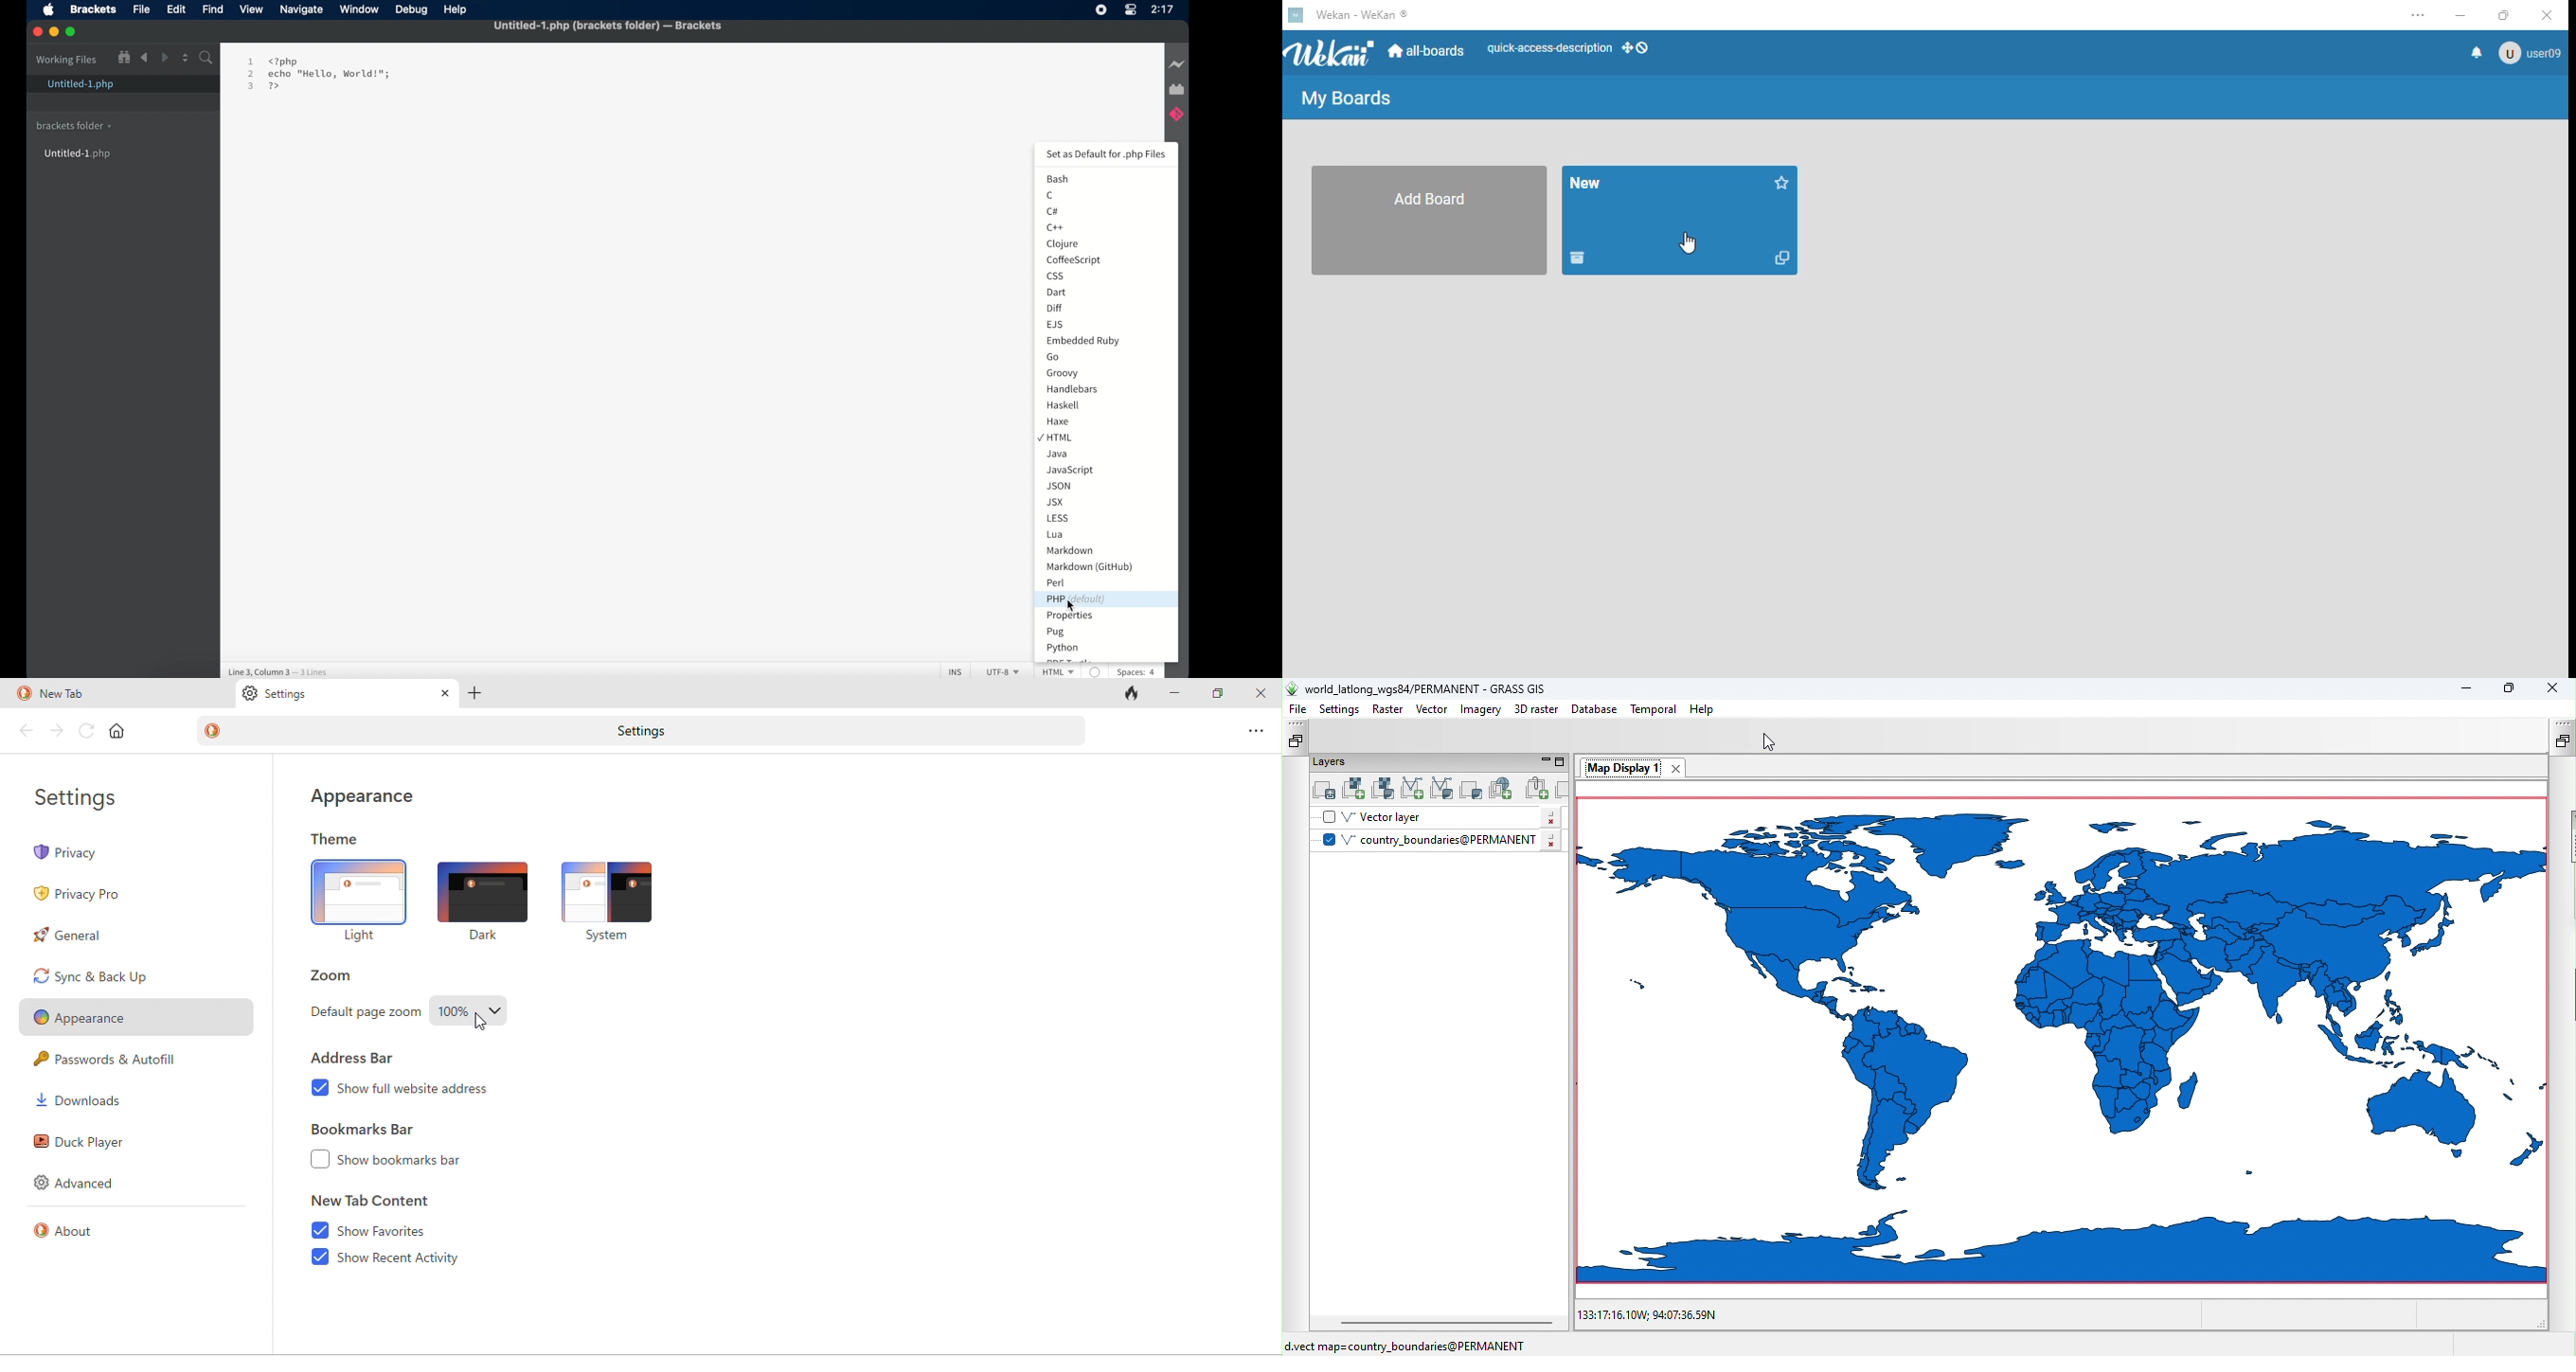  What do you see at coordinates (1106, 600) in the screenshot?
I see `php highlighted` at bounding box center [1106, 600].